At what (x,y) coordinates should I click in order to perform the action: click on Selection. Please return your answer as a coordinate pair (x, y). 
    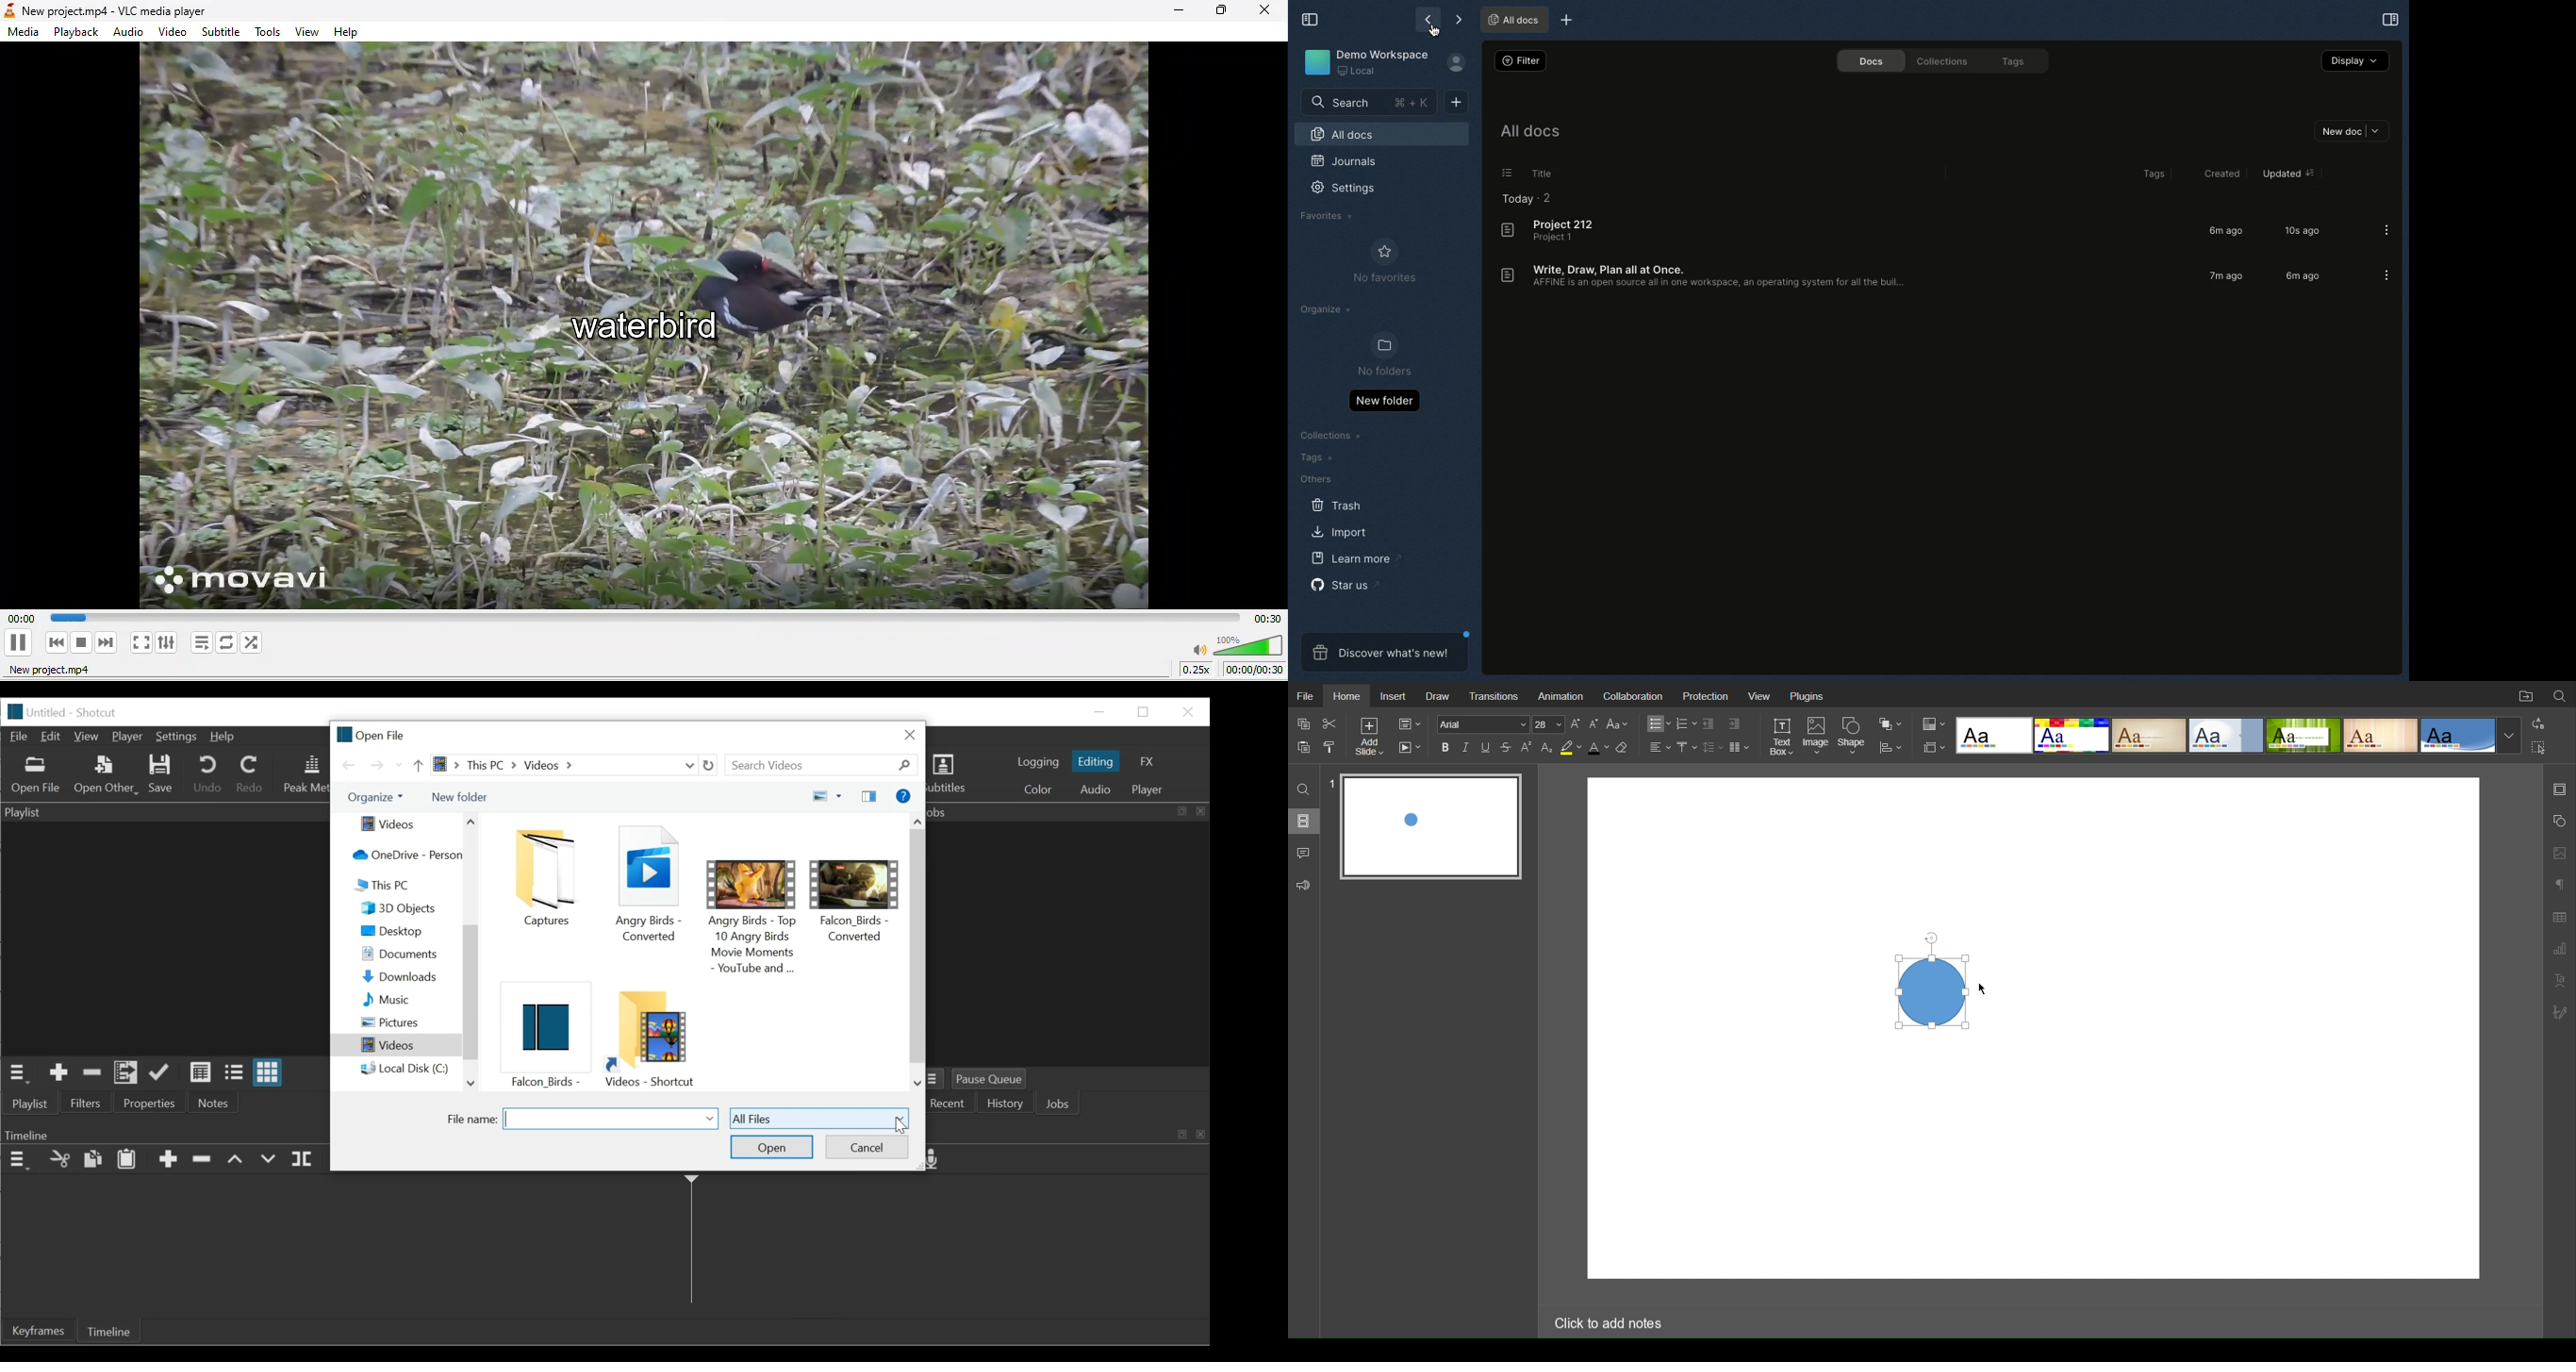
    Looking at the image, I should click on (2390, 19).